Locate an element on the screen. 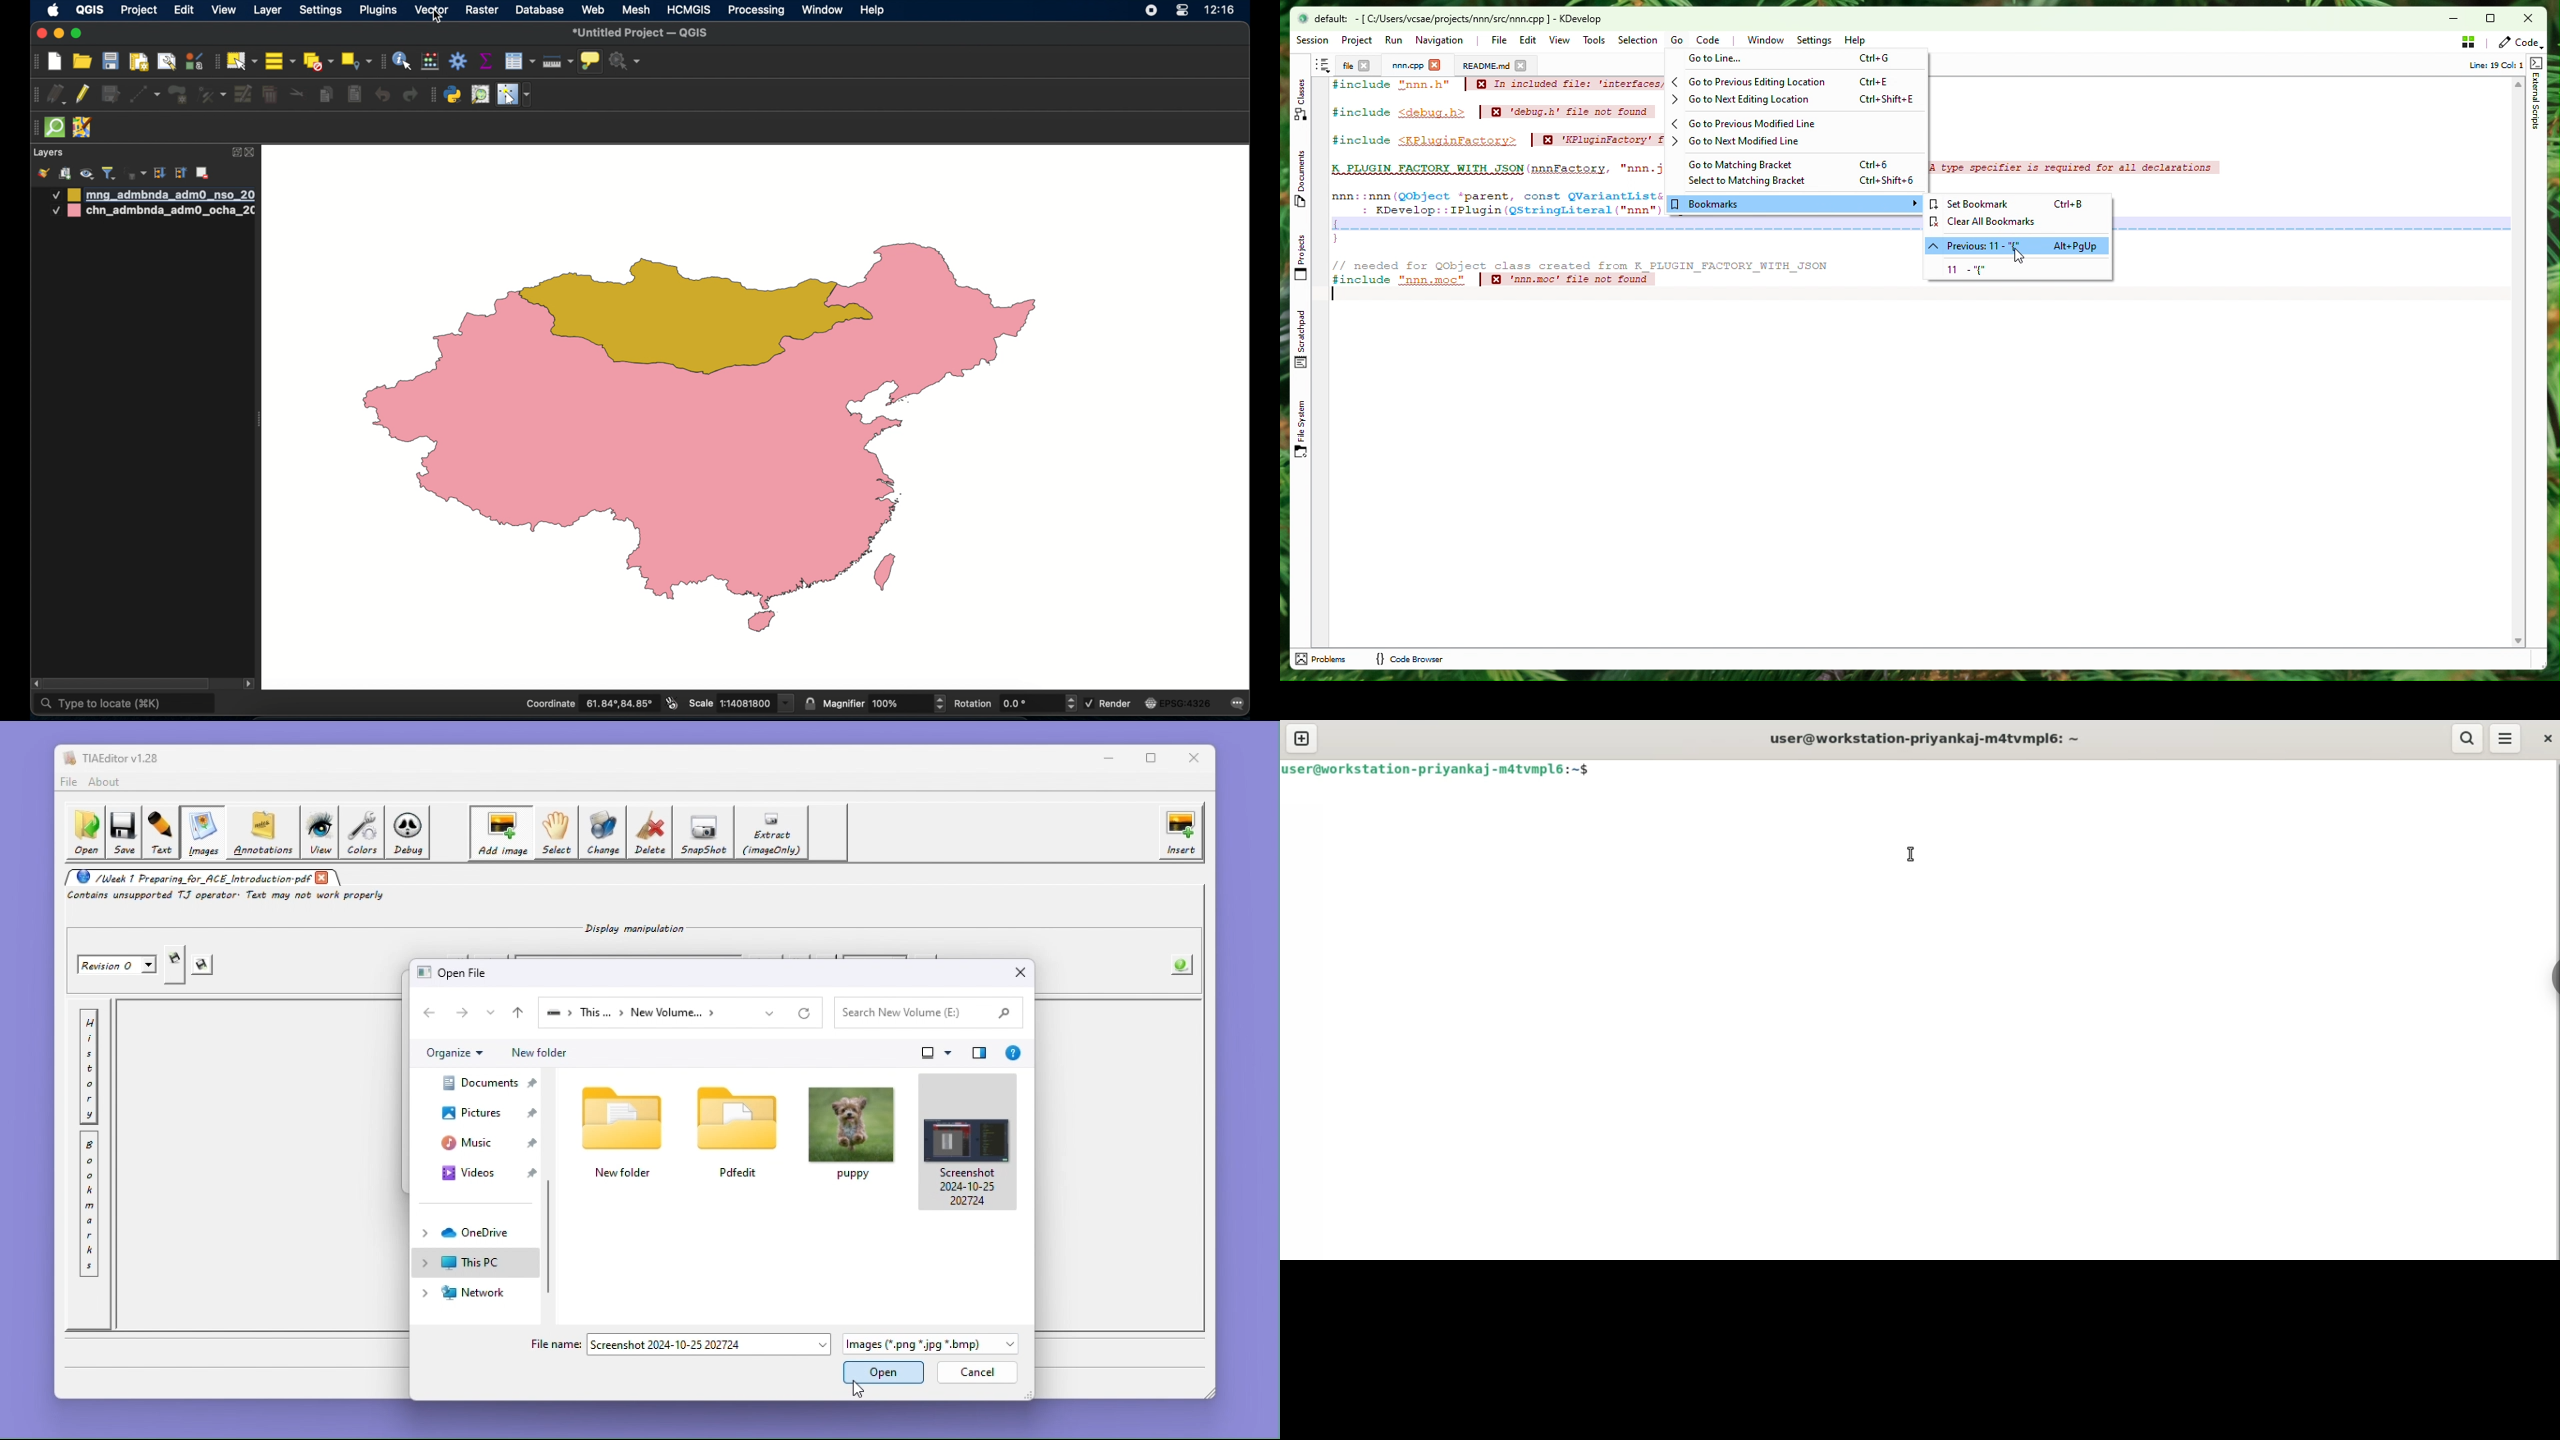 The image size is (2576, 1456). show print layout is located at coordinates (137, 61).